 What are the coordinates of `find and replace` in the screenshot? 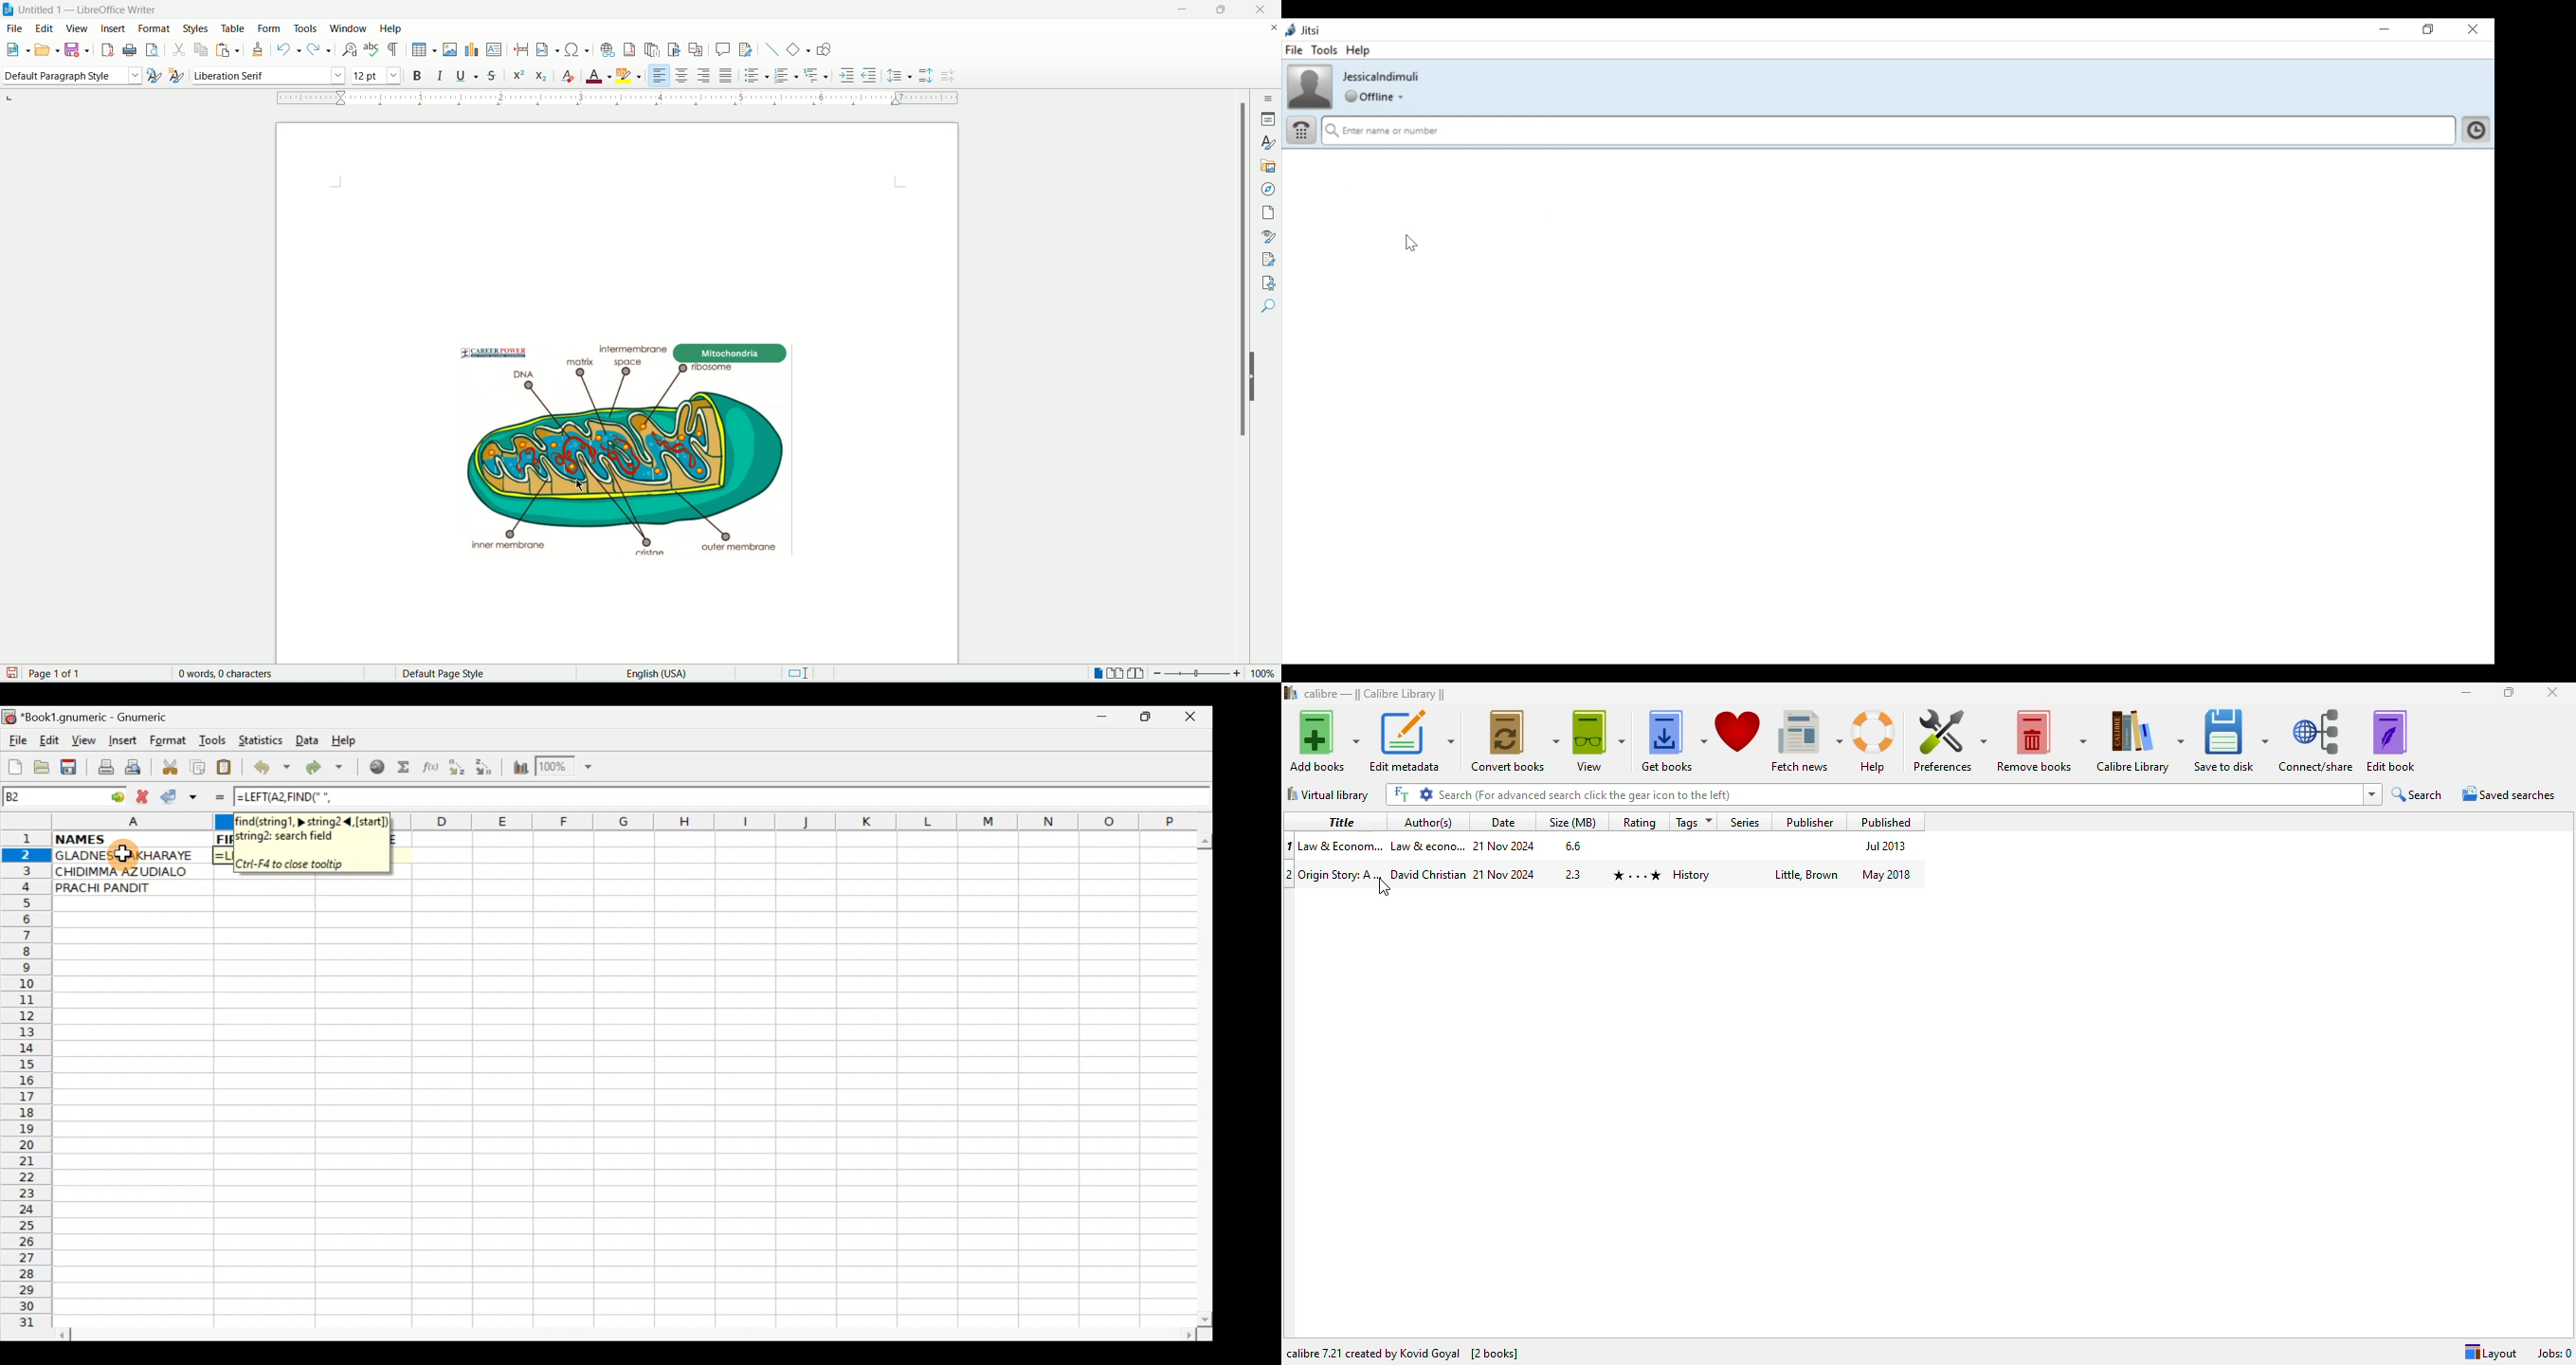 It's located at (350, 50).